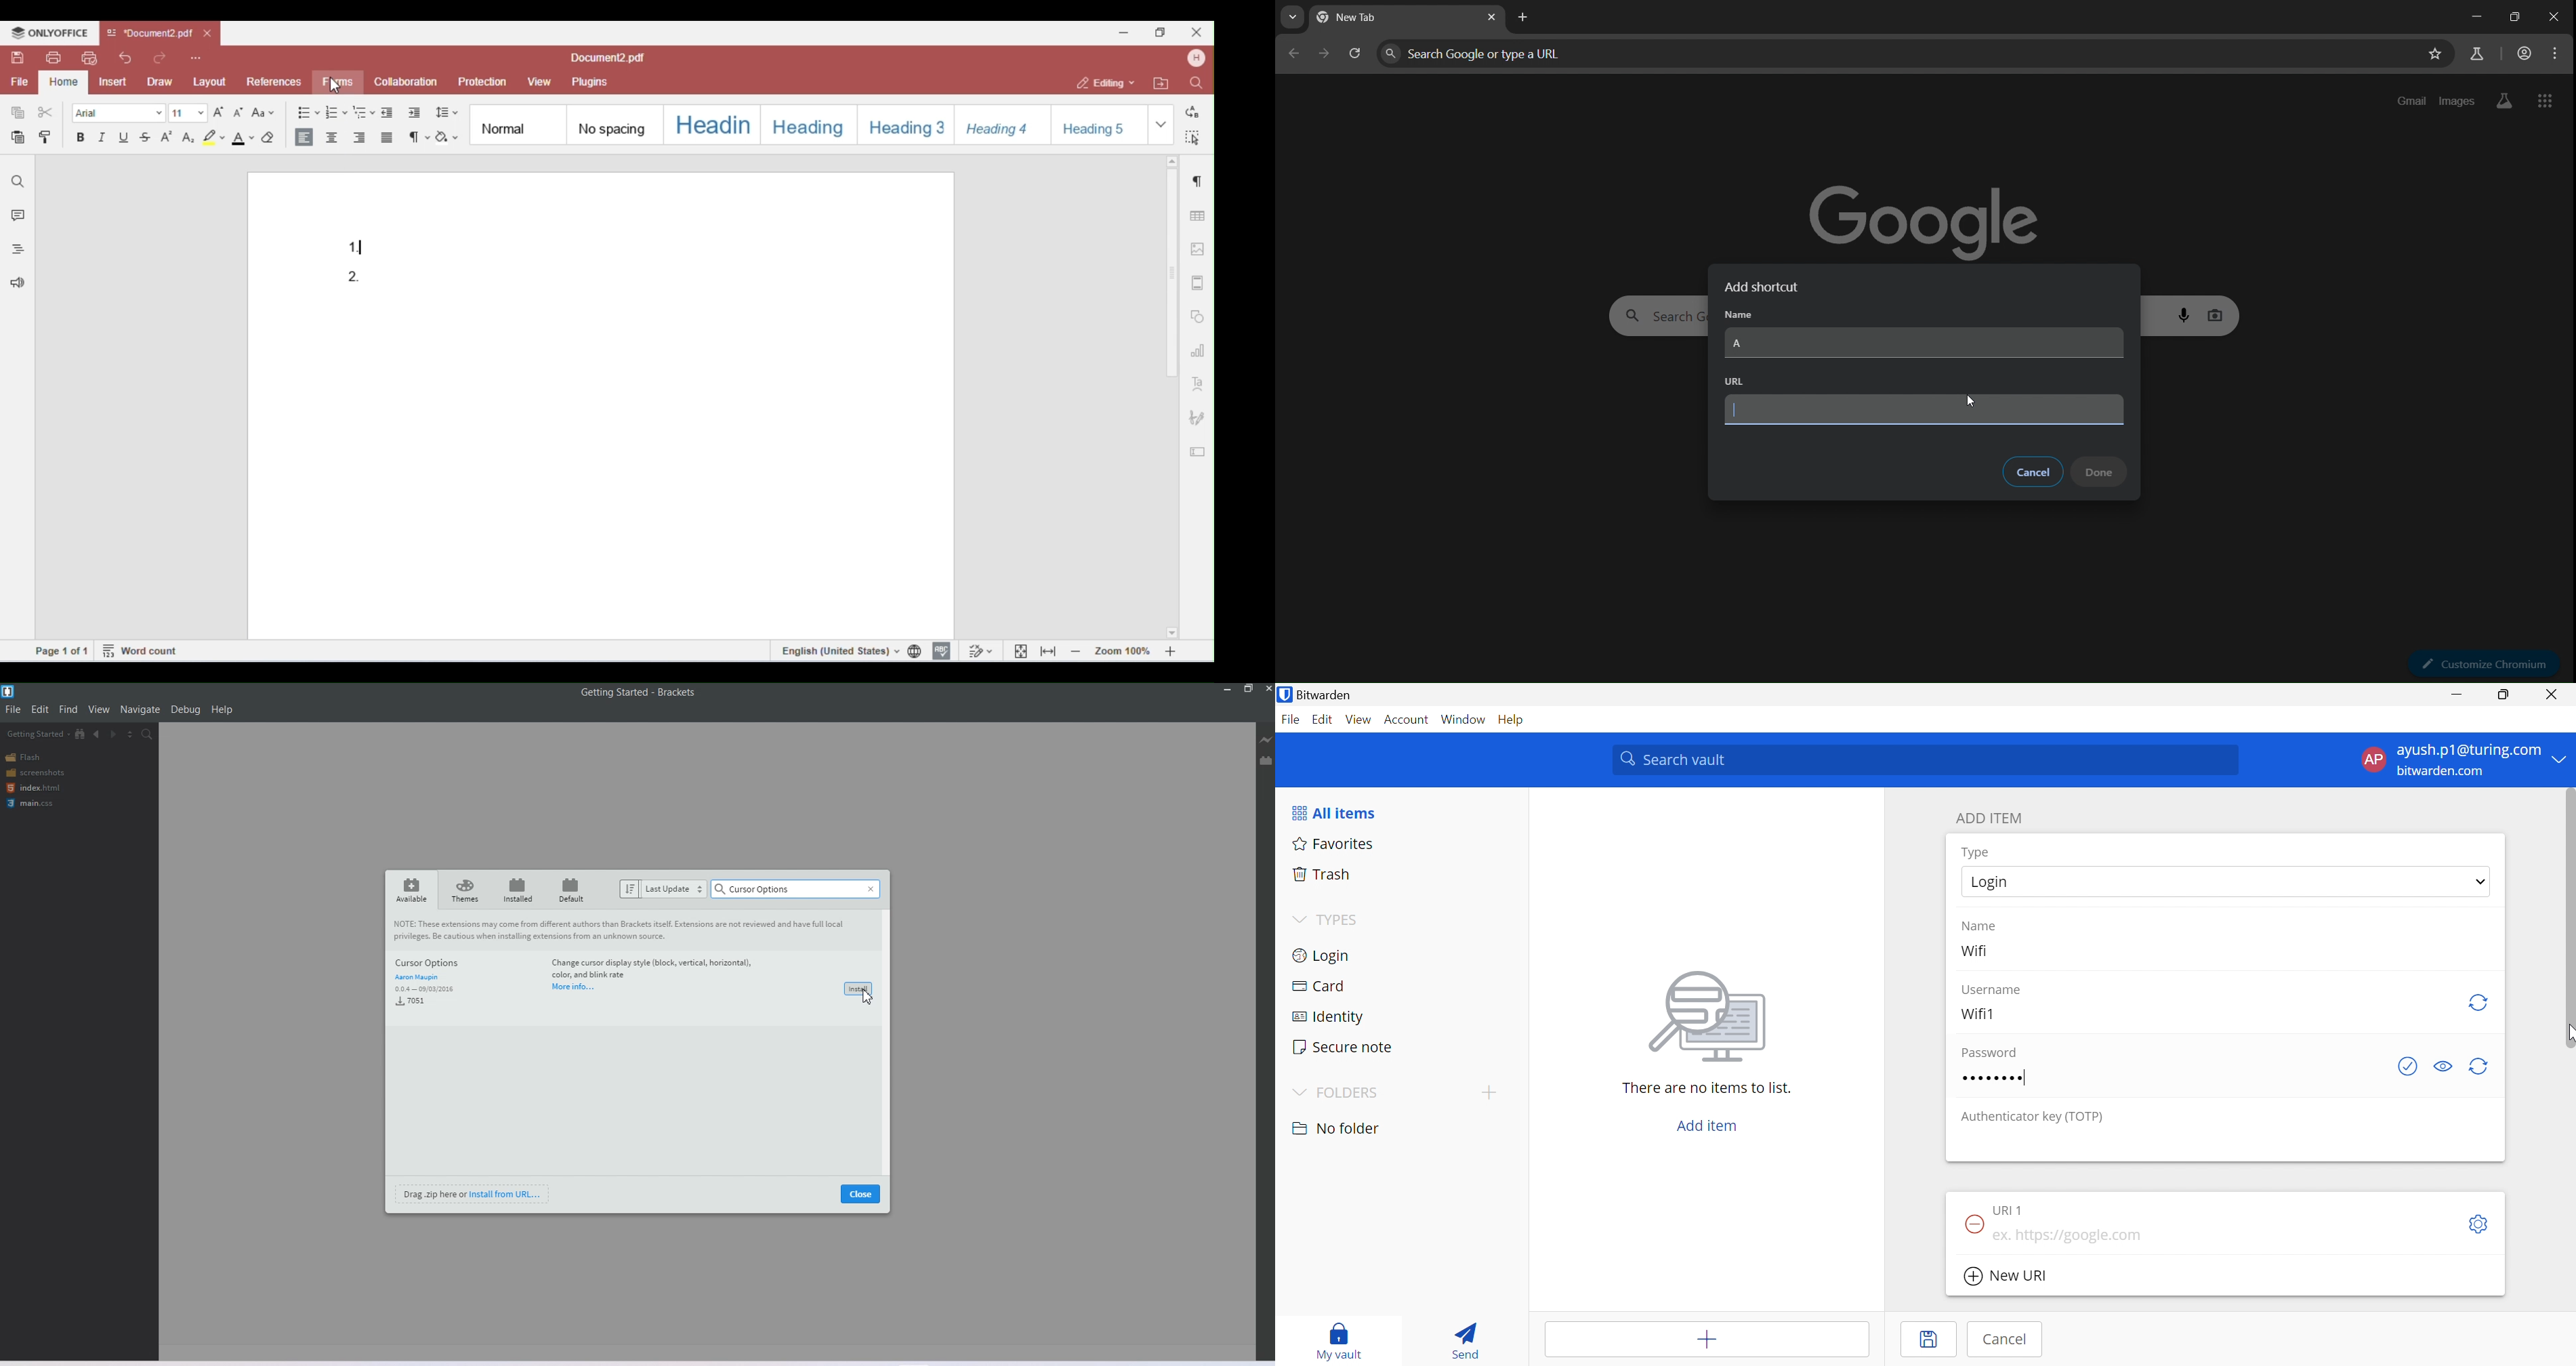  What do you see at coordinates (2481, 1225) in the screenshot?
I see `Settings` at bounding box center [2481, 1225].